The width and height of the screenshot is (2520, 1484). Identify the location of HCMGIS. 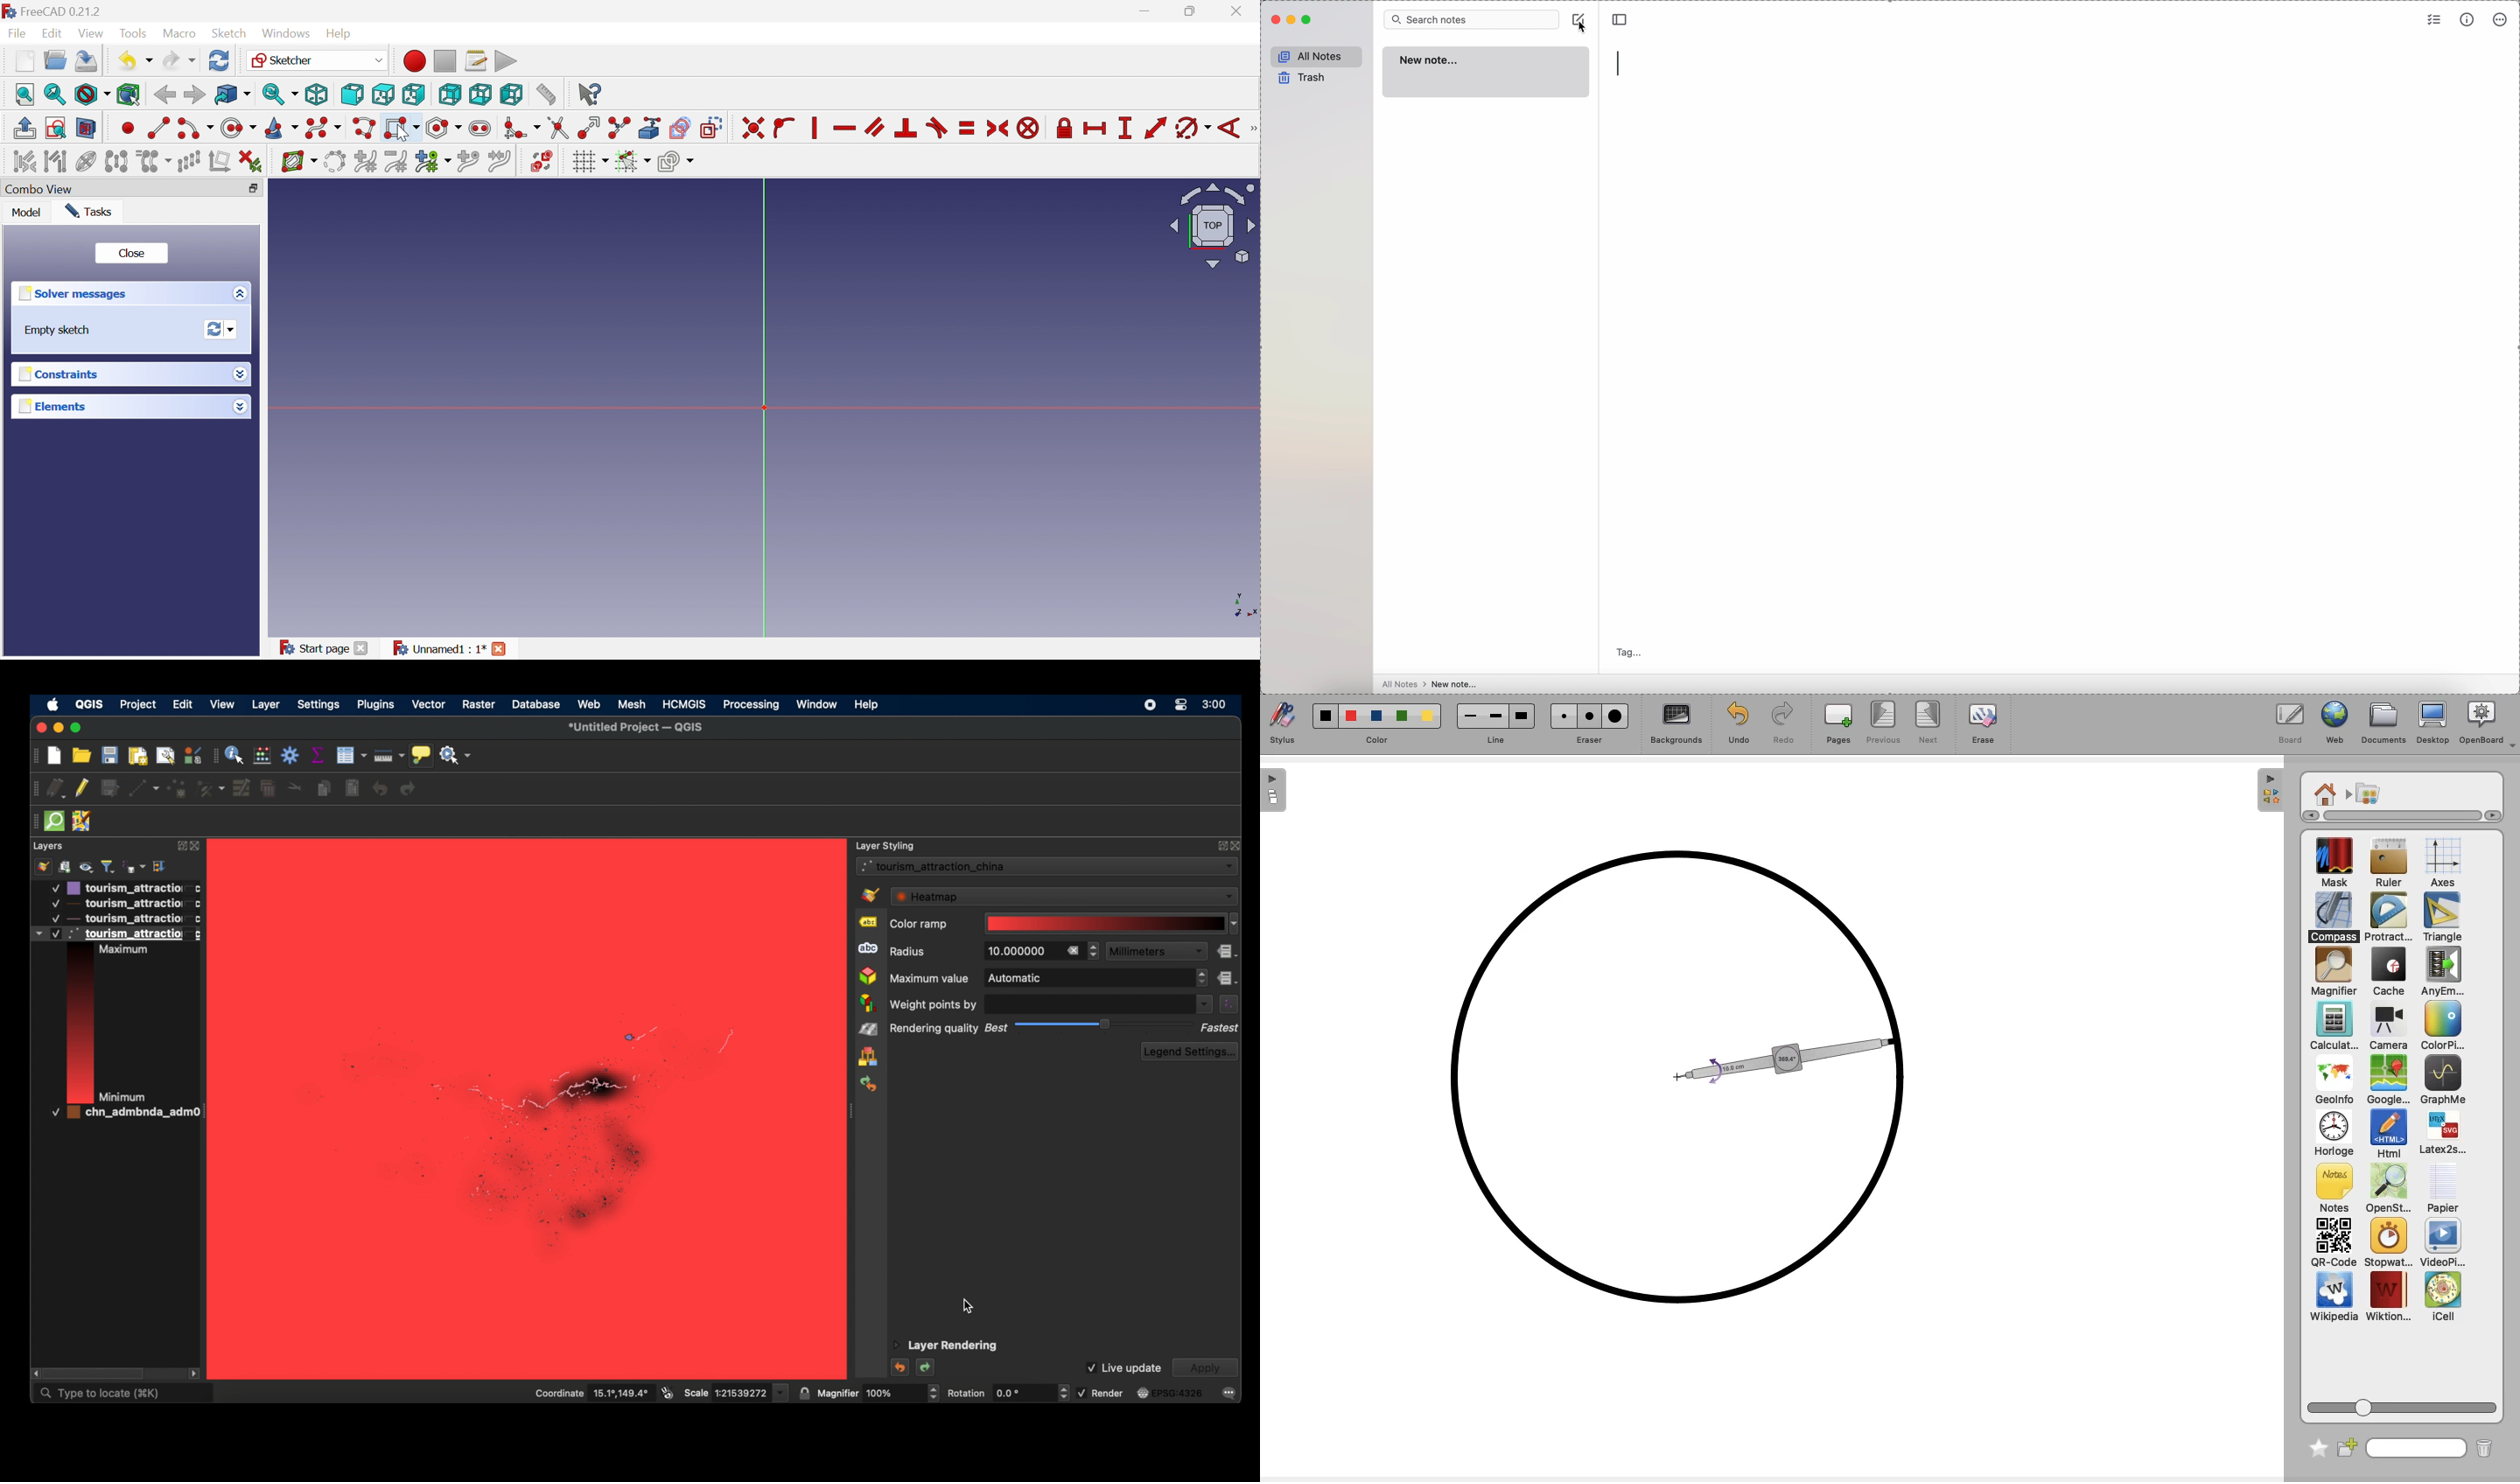
(684, 704).